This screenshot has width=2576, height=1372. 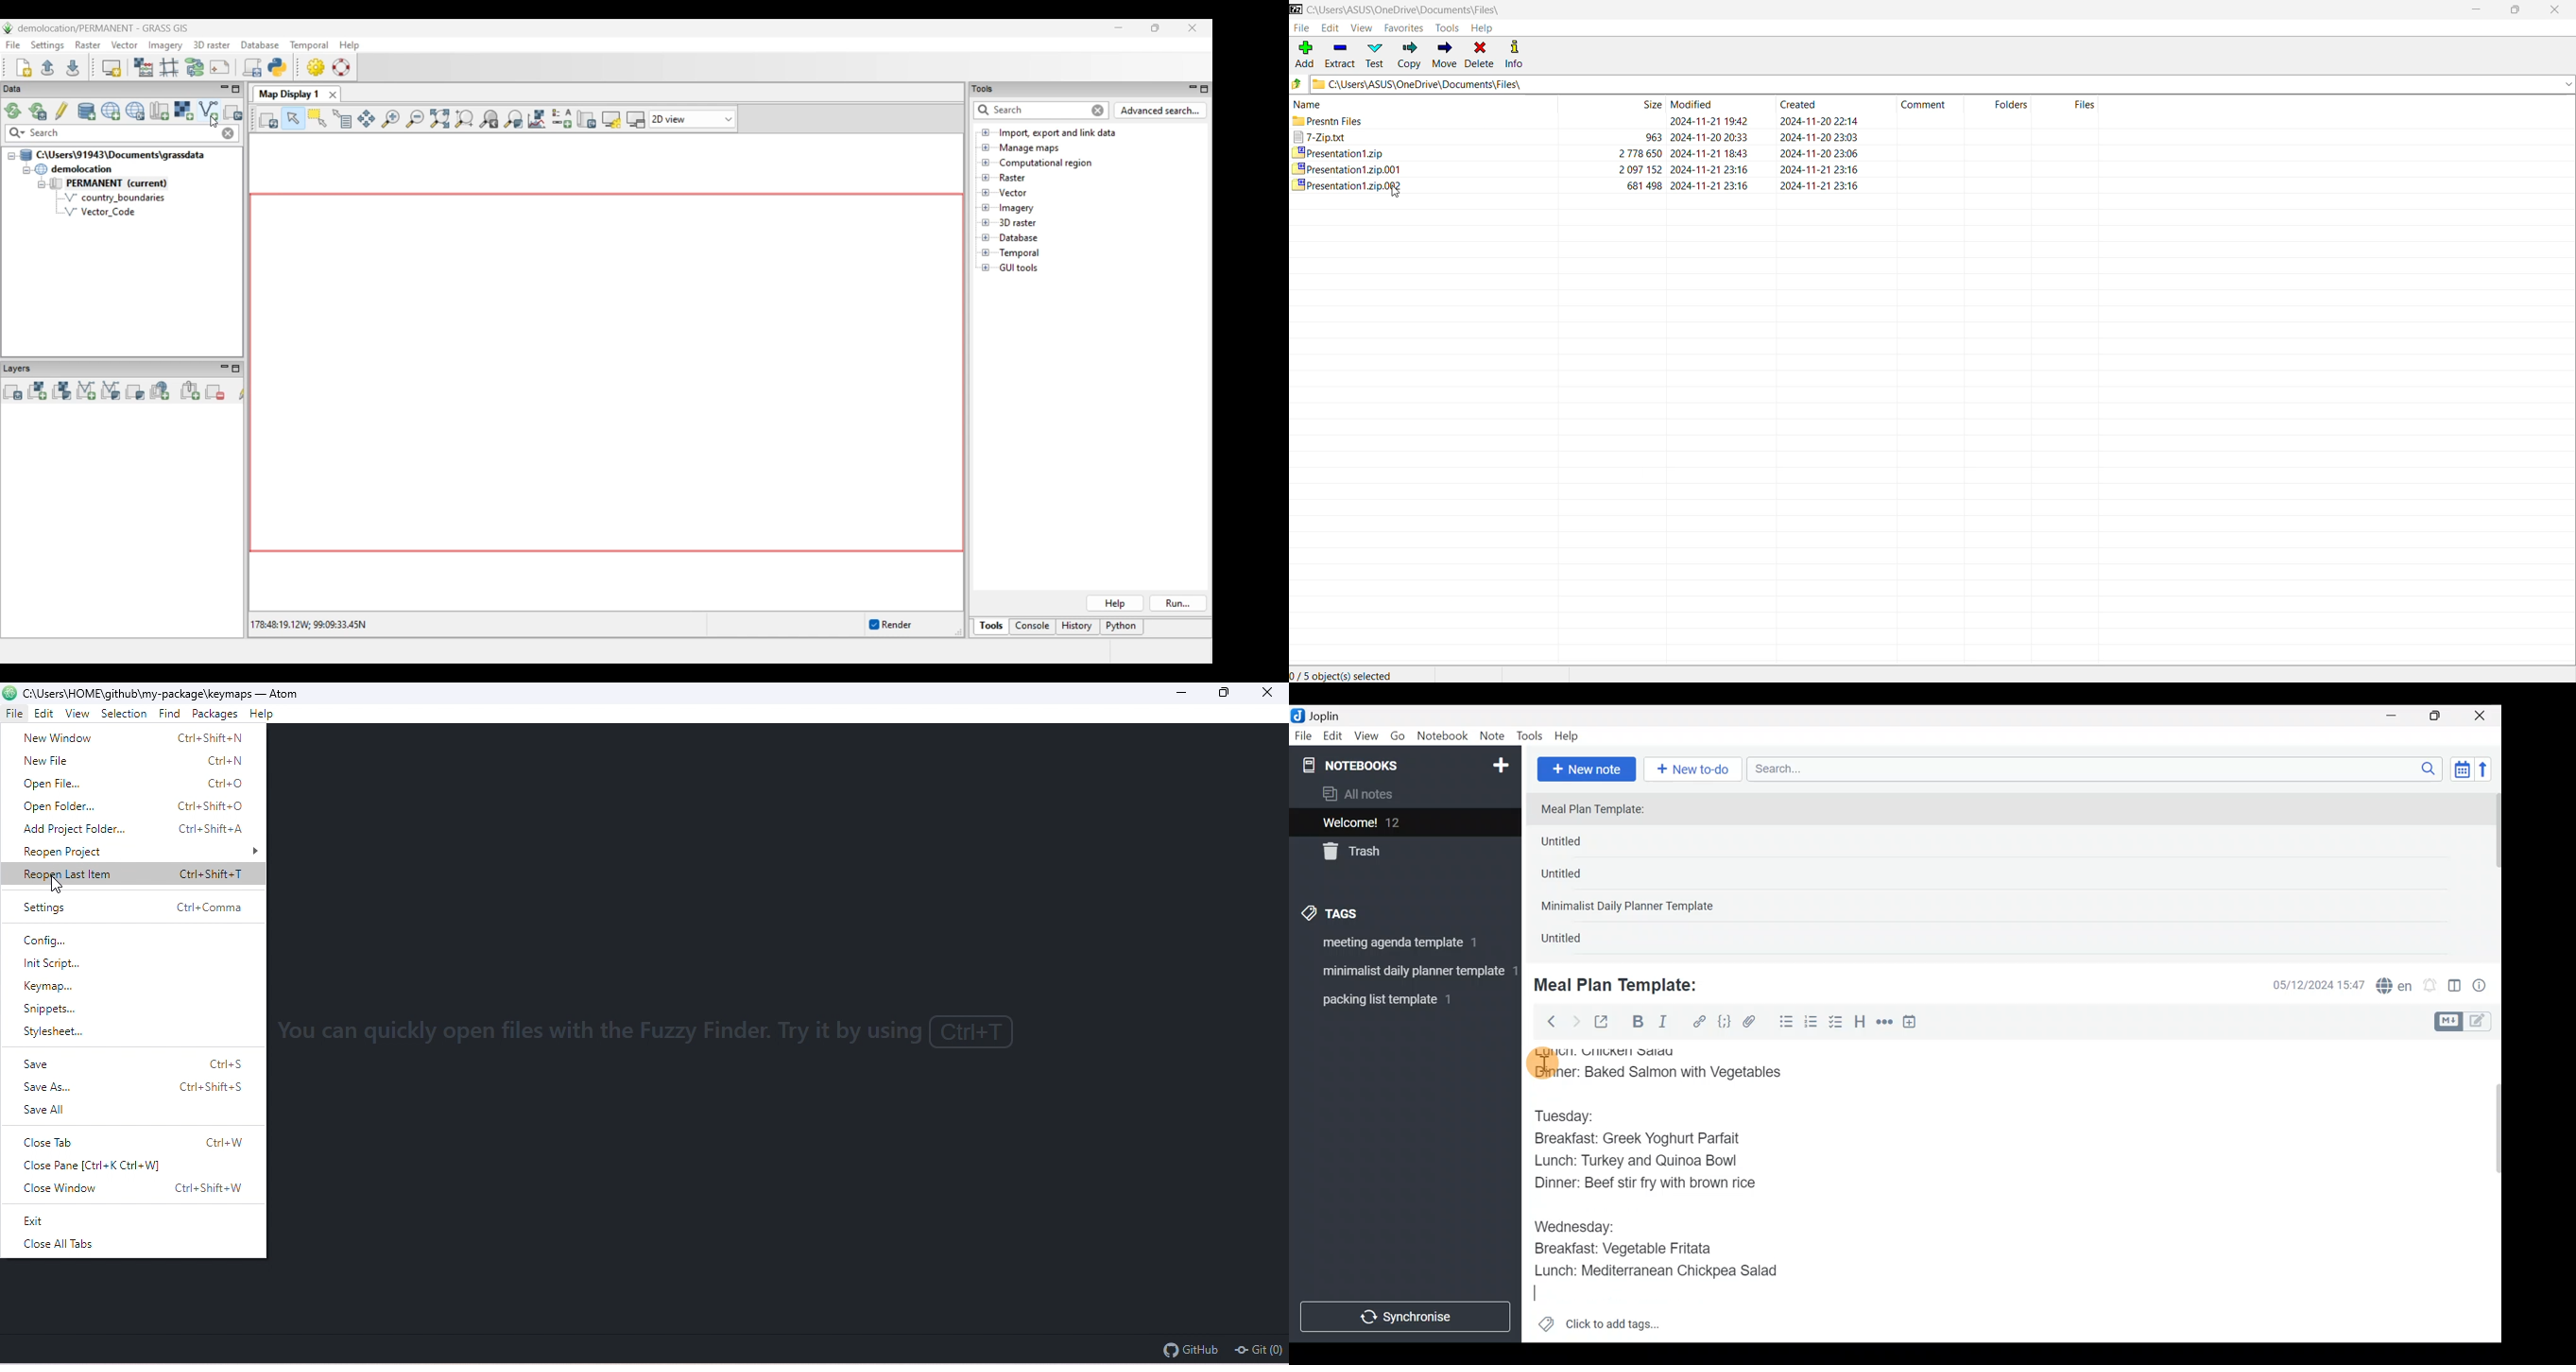 I want to click on 0/ 5 obiect(s) selected, so click(x=1346, y=672).